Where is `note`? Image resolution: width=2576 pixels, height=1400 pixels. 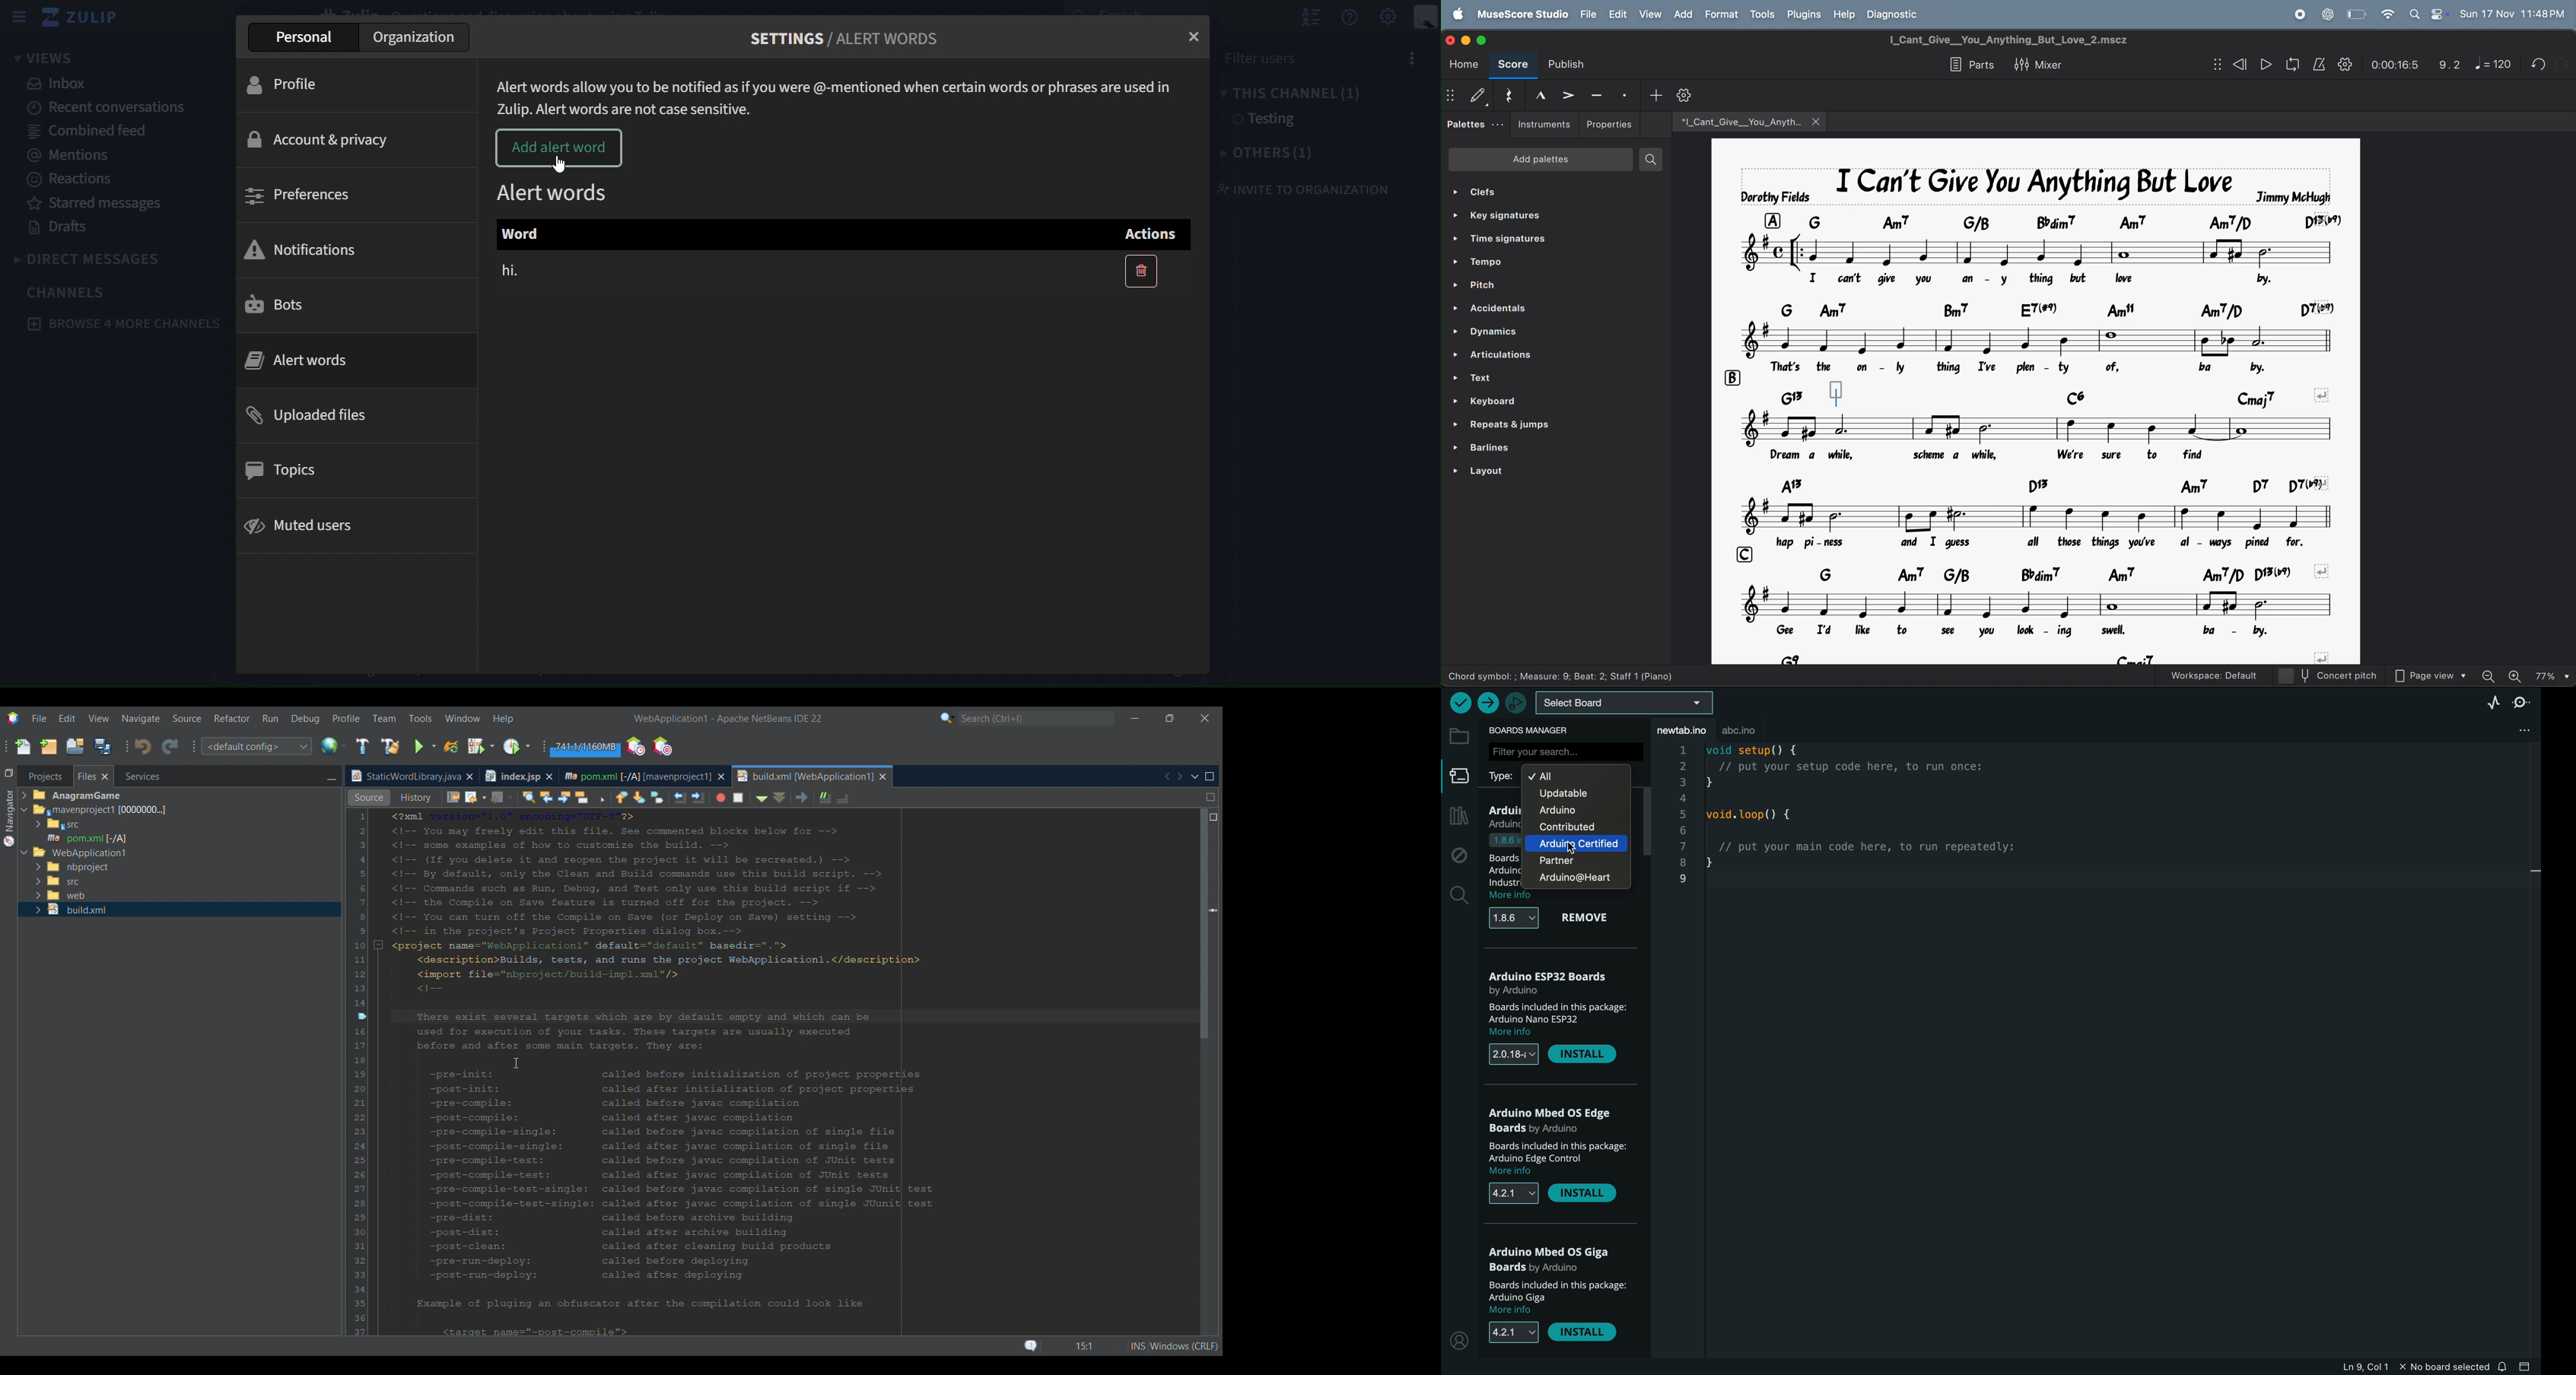 note is located at coordinates (2036, 252).